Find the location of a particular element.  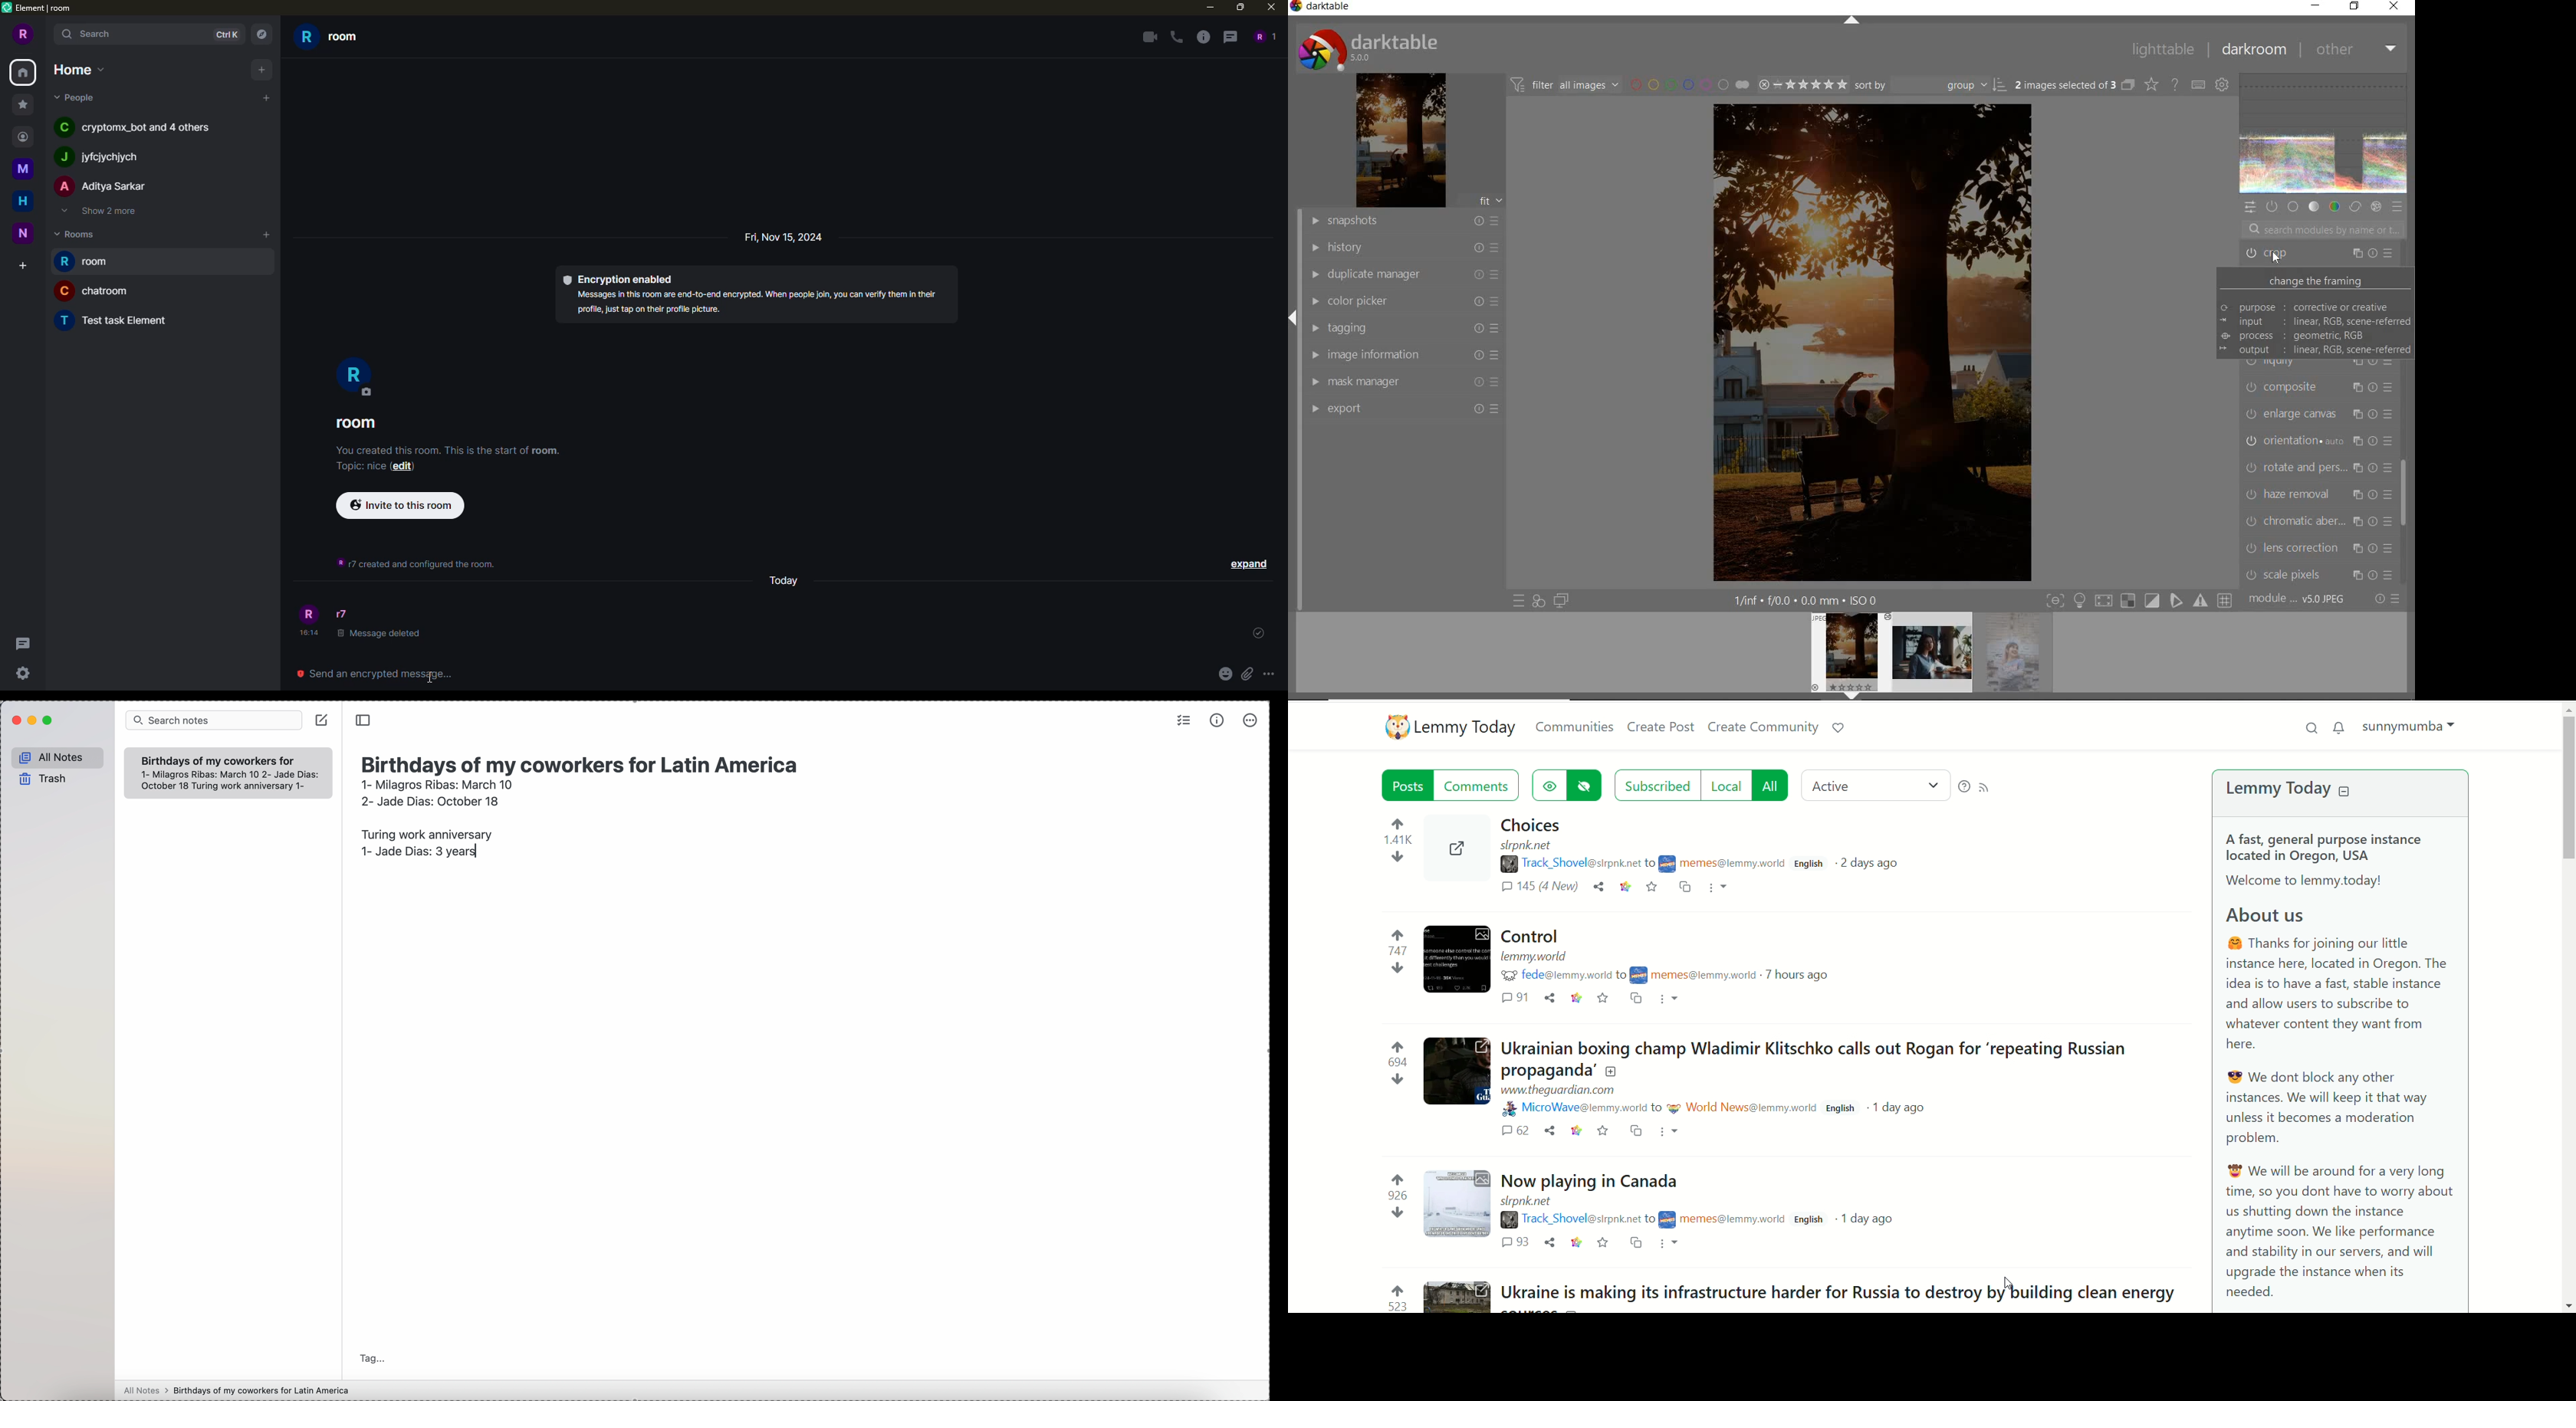

home is located at coordinates (20, 201).